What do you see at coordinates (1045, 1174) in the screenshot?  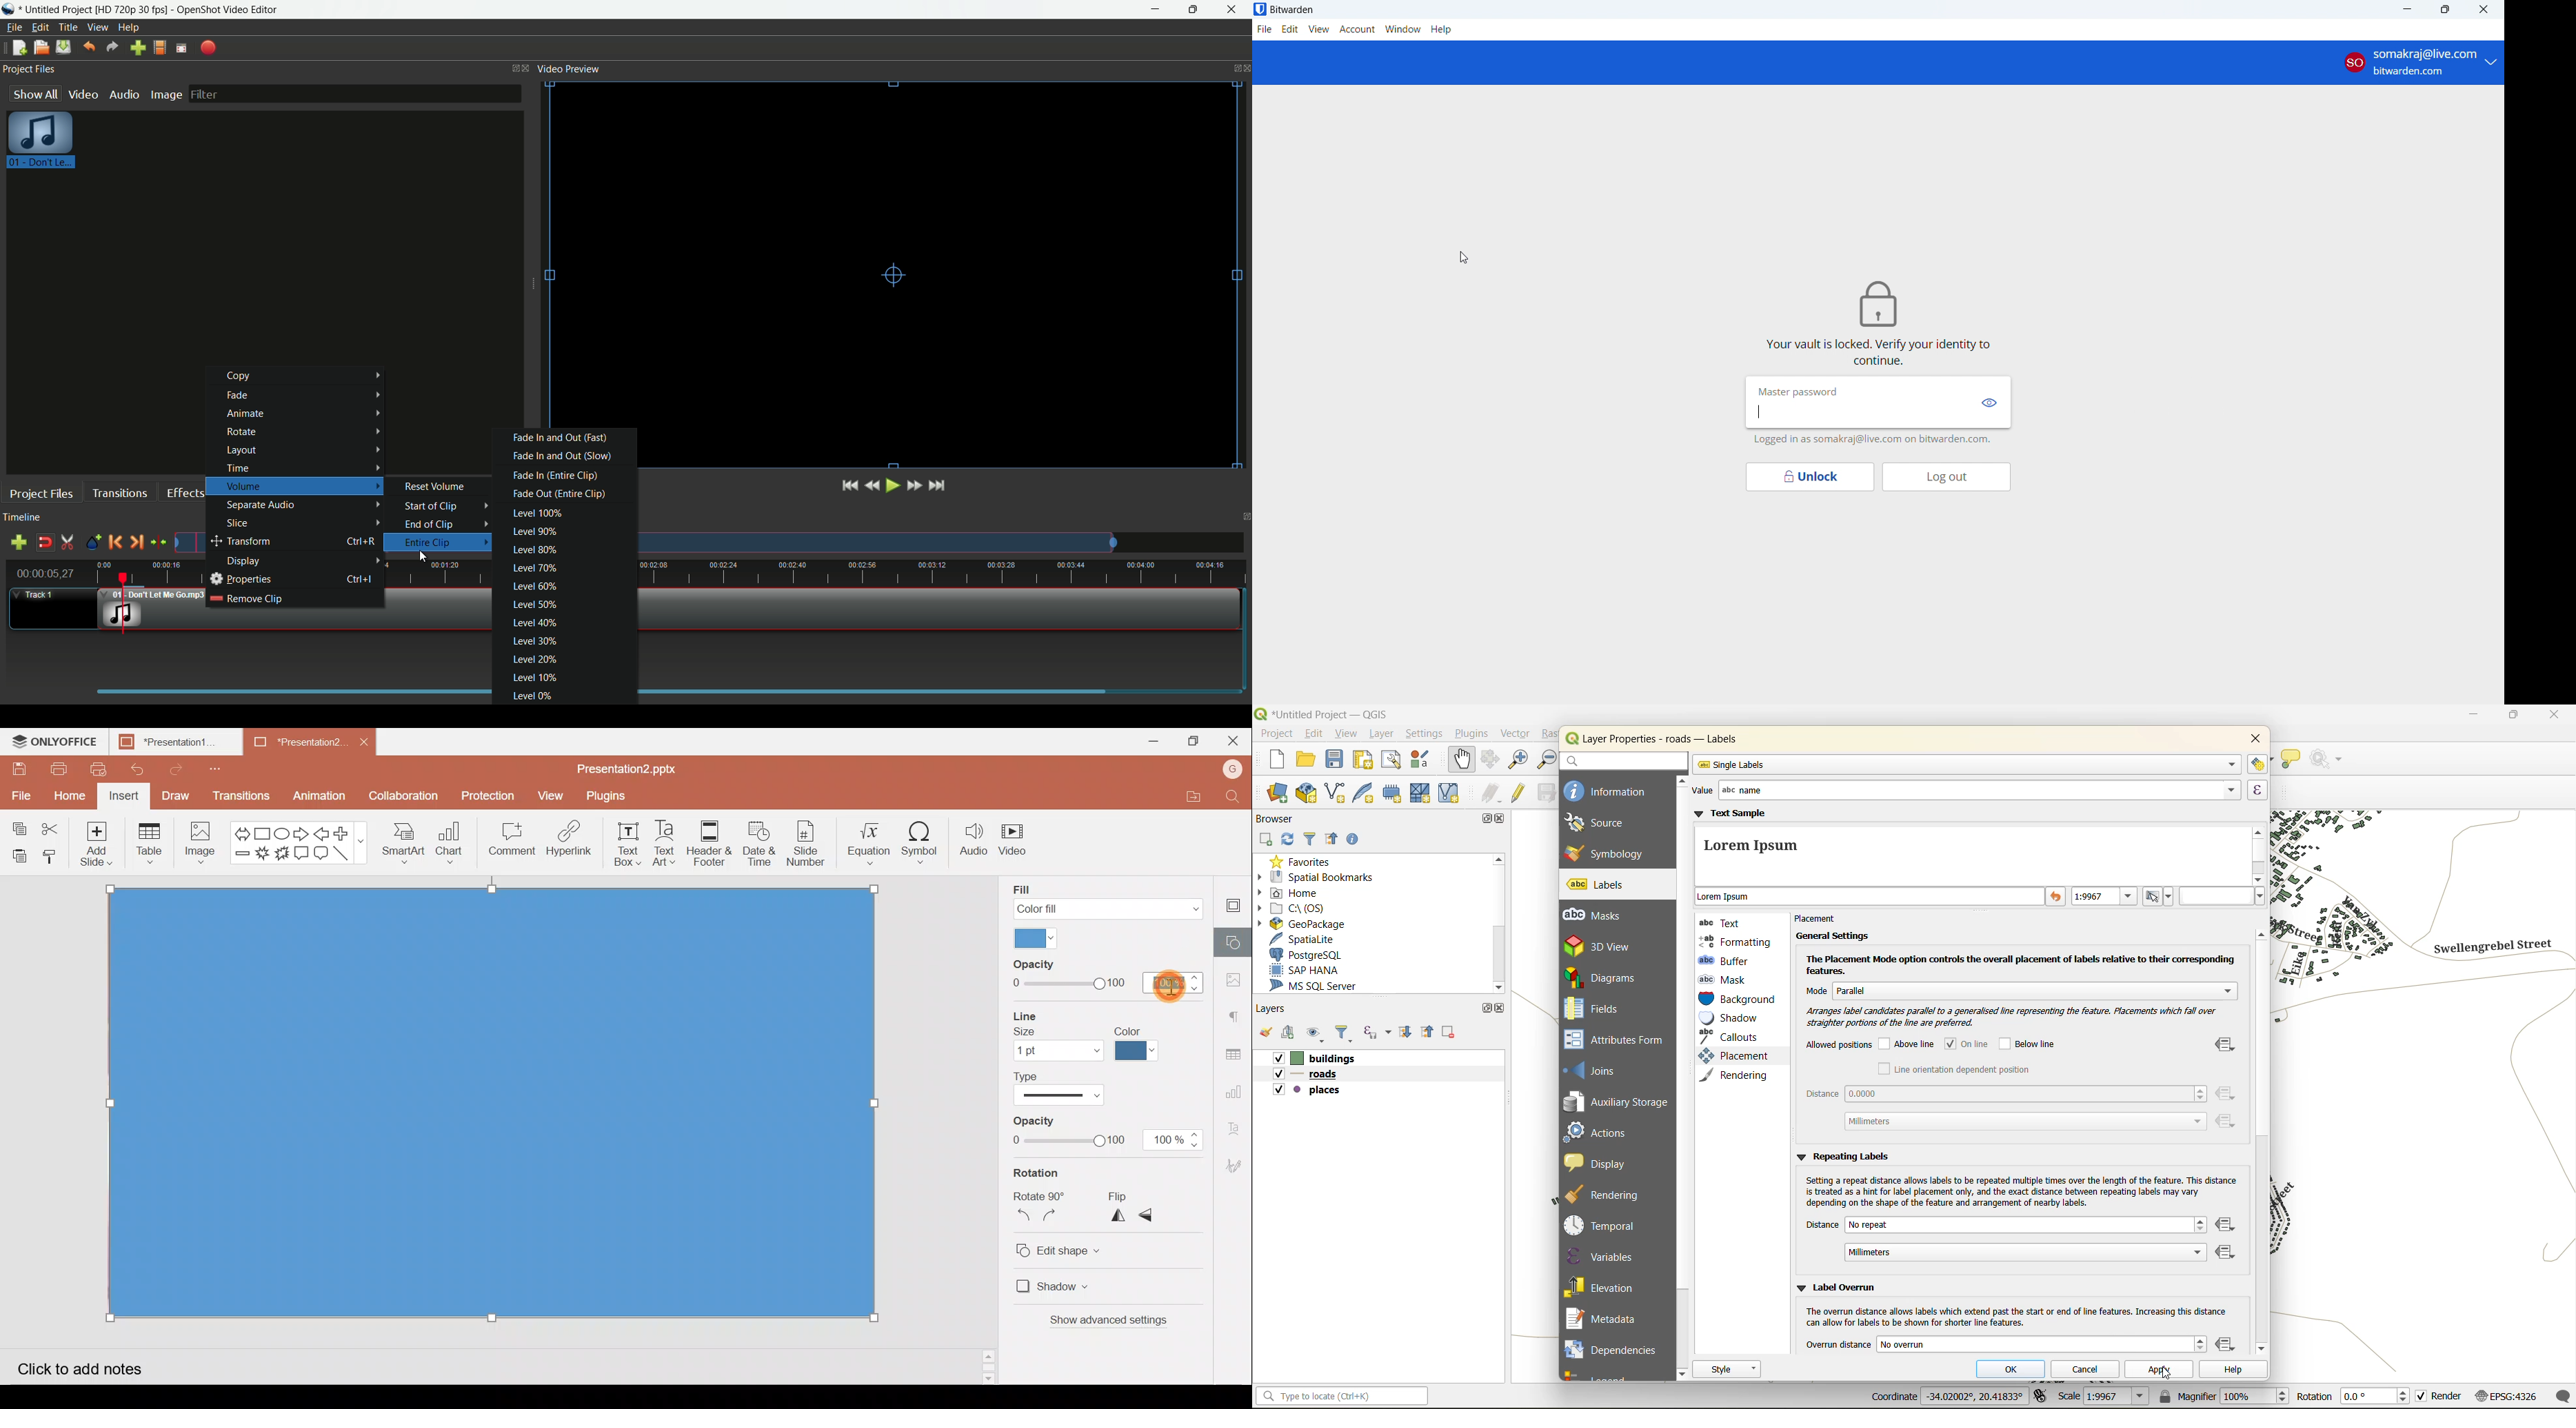 I see `Rotation` at bounding box center [1045, 1174].